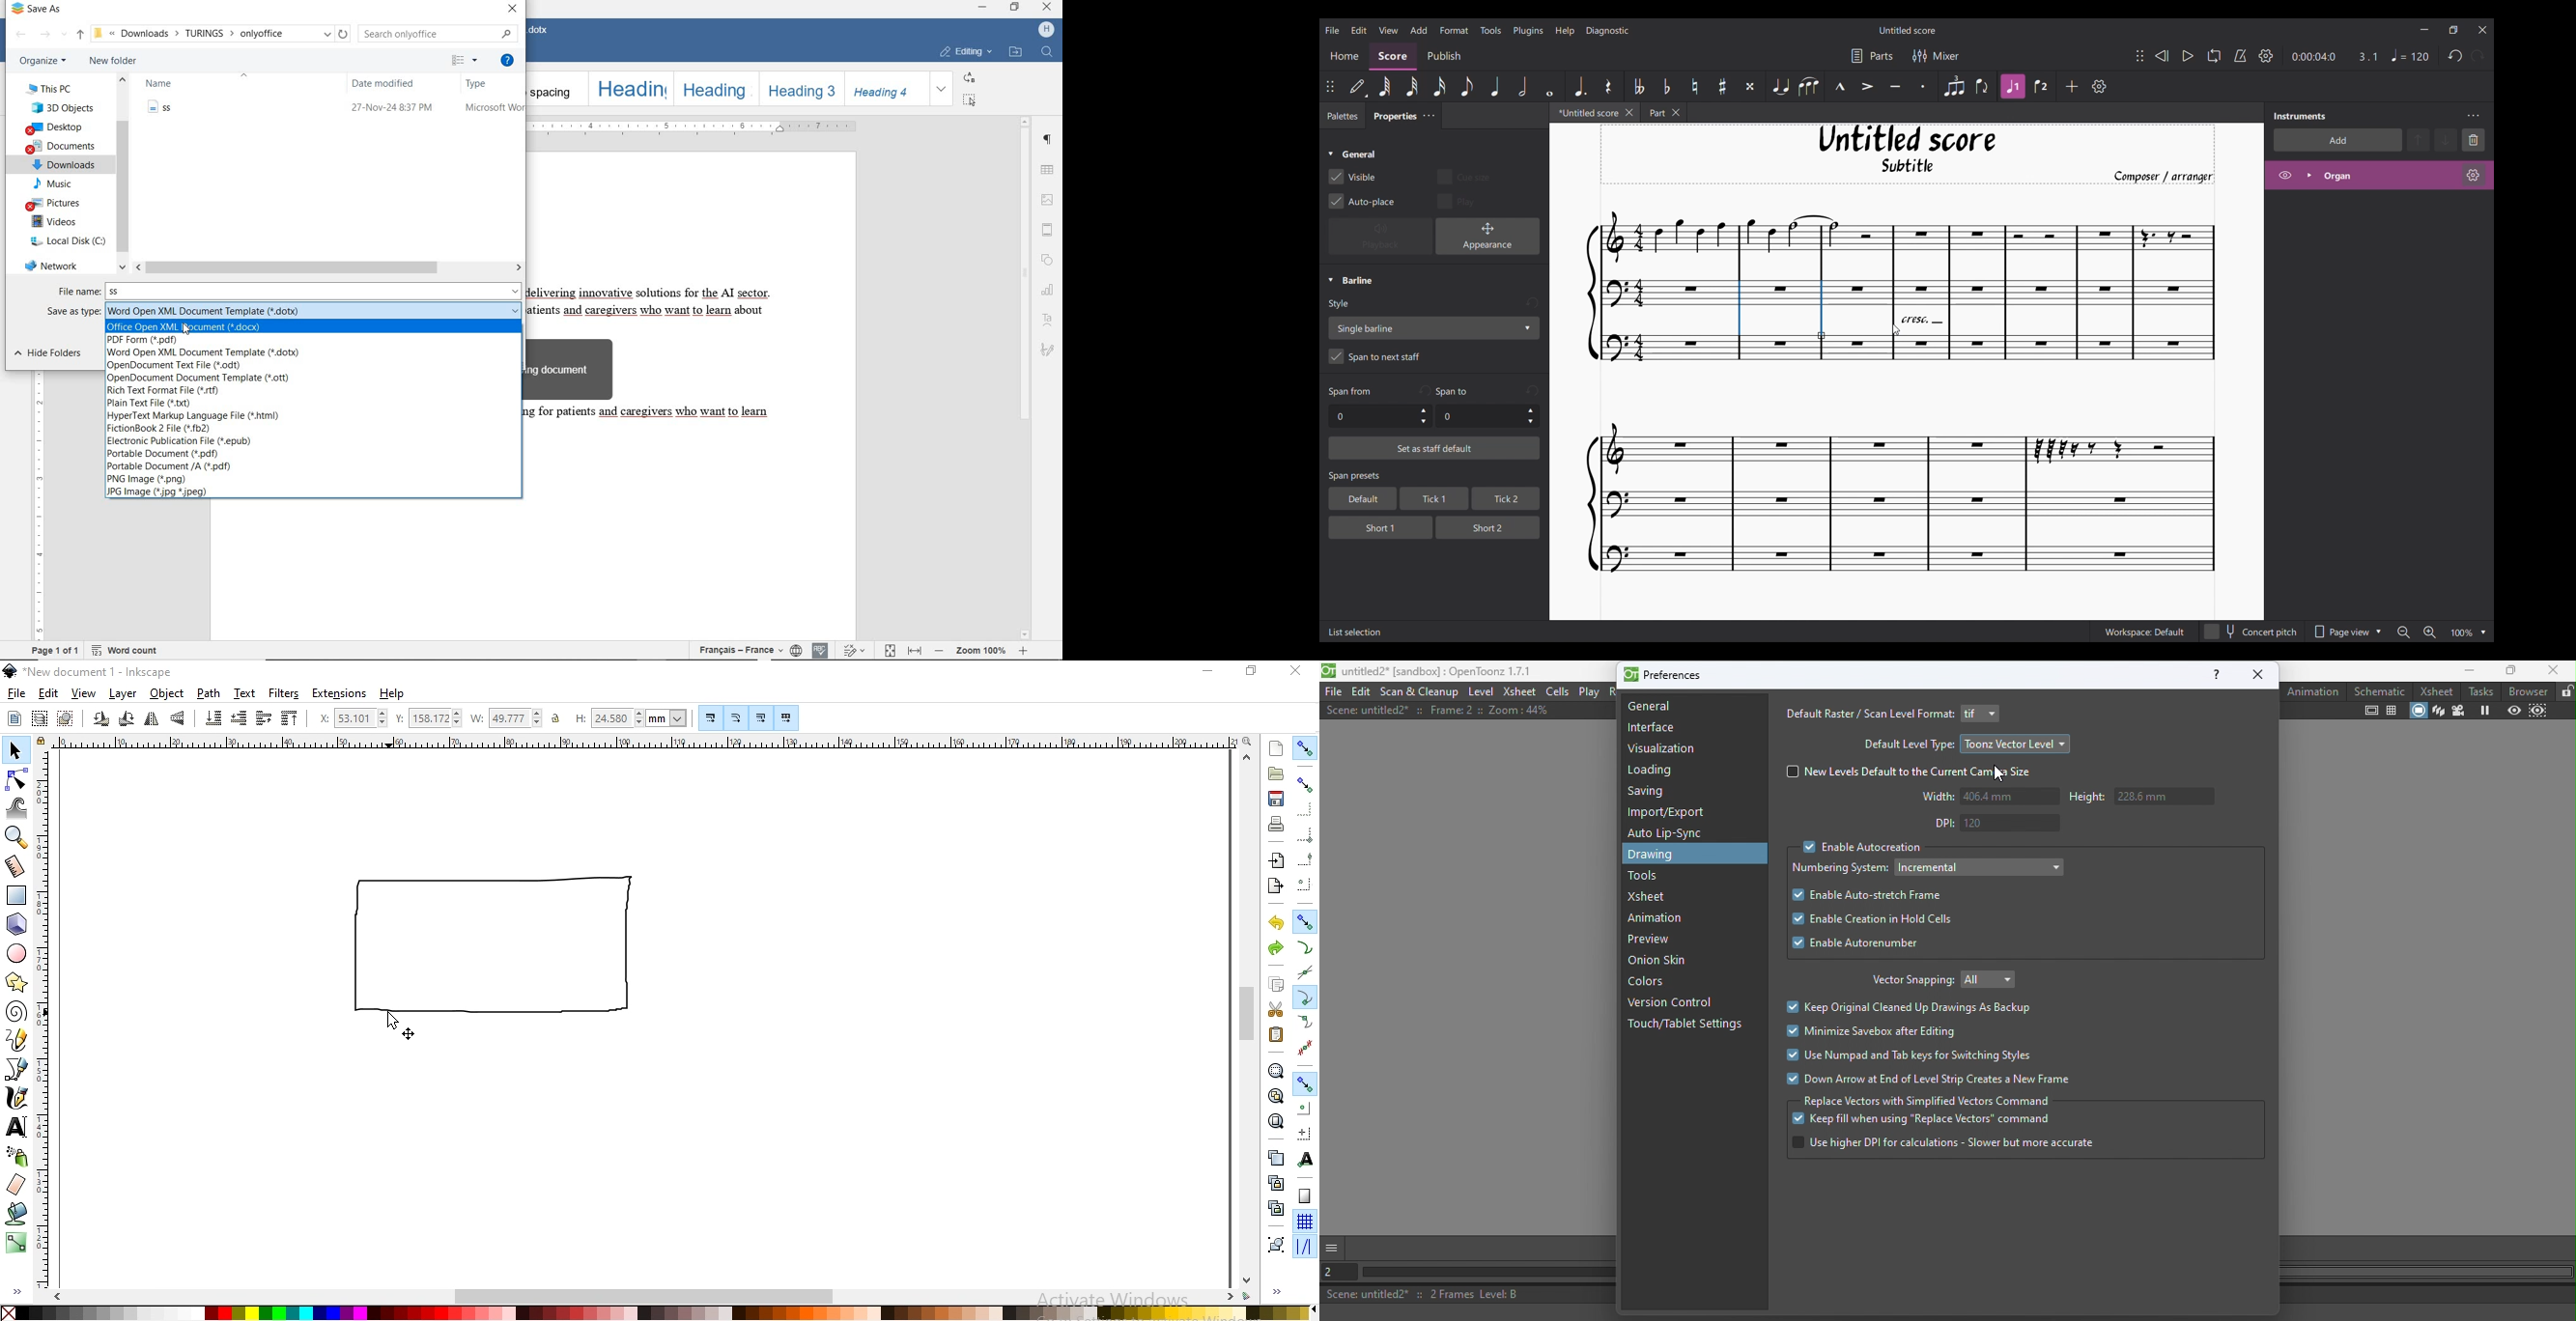  I want to click on snap to page border, so click(1305, 1195).